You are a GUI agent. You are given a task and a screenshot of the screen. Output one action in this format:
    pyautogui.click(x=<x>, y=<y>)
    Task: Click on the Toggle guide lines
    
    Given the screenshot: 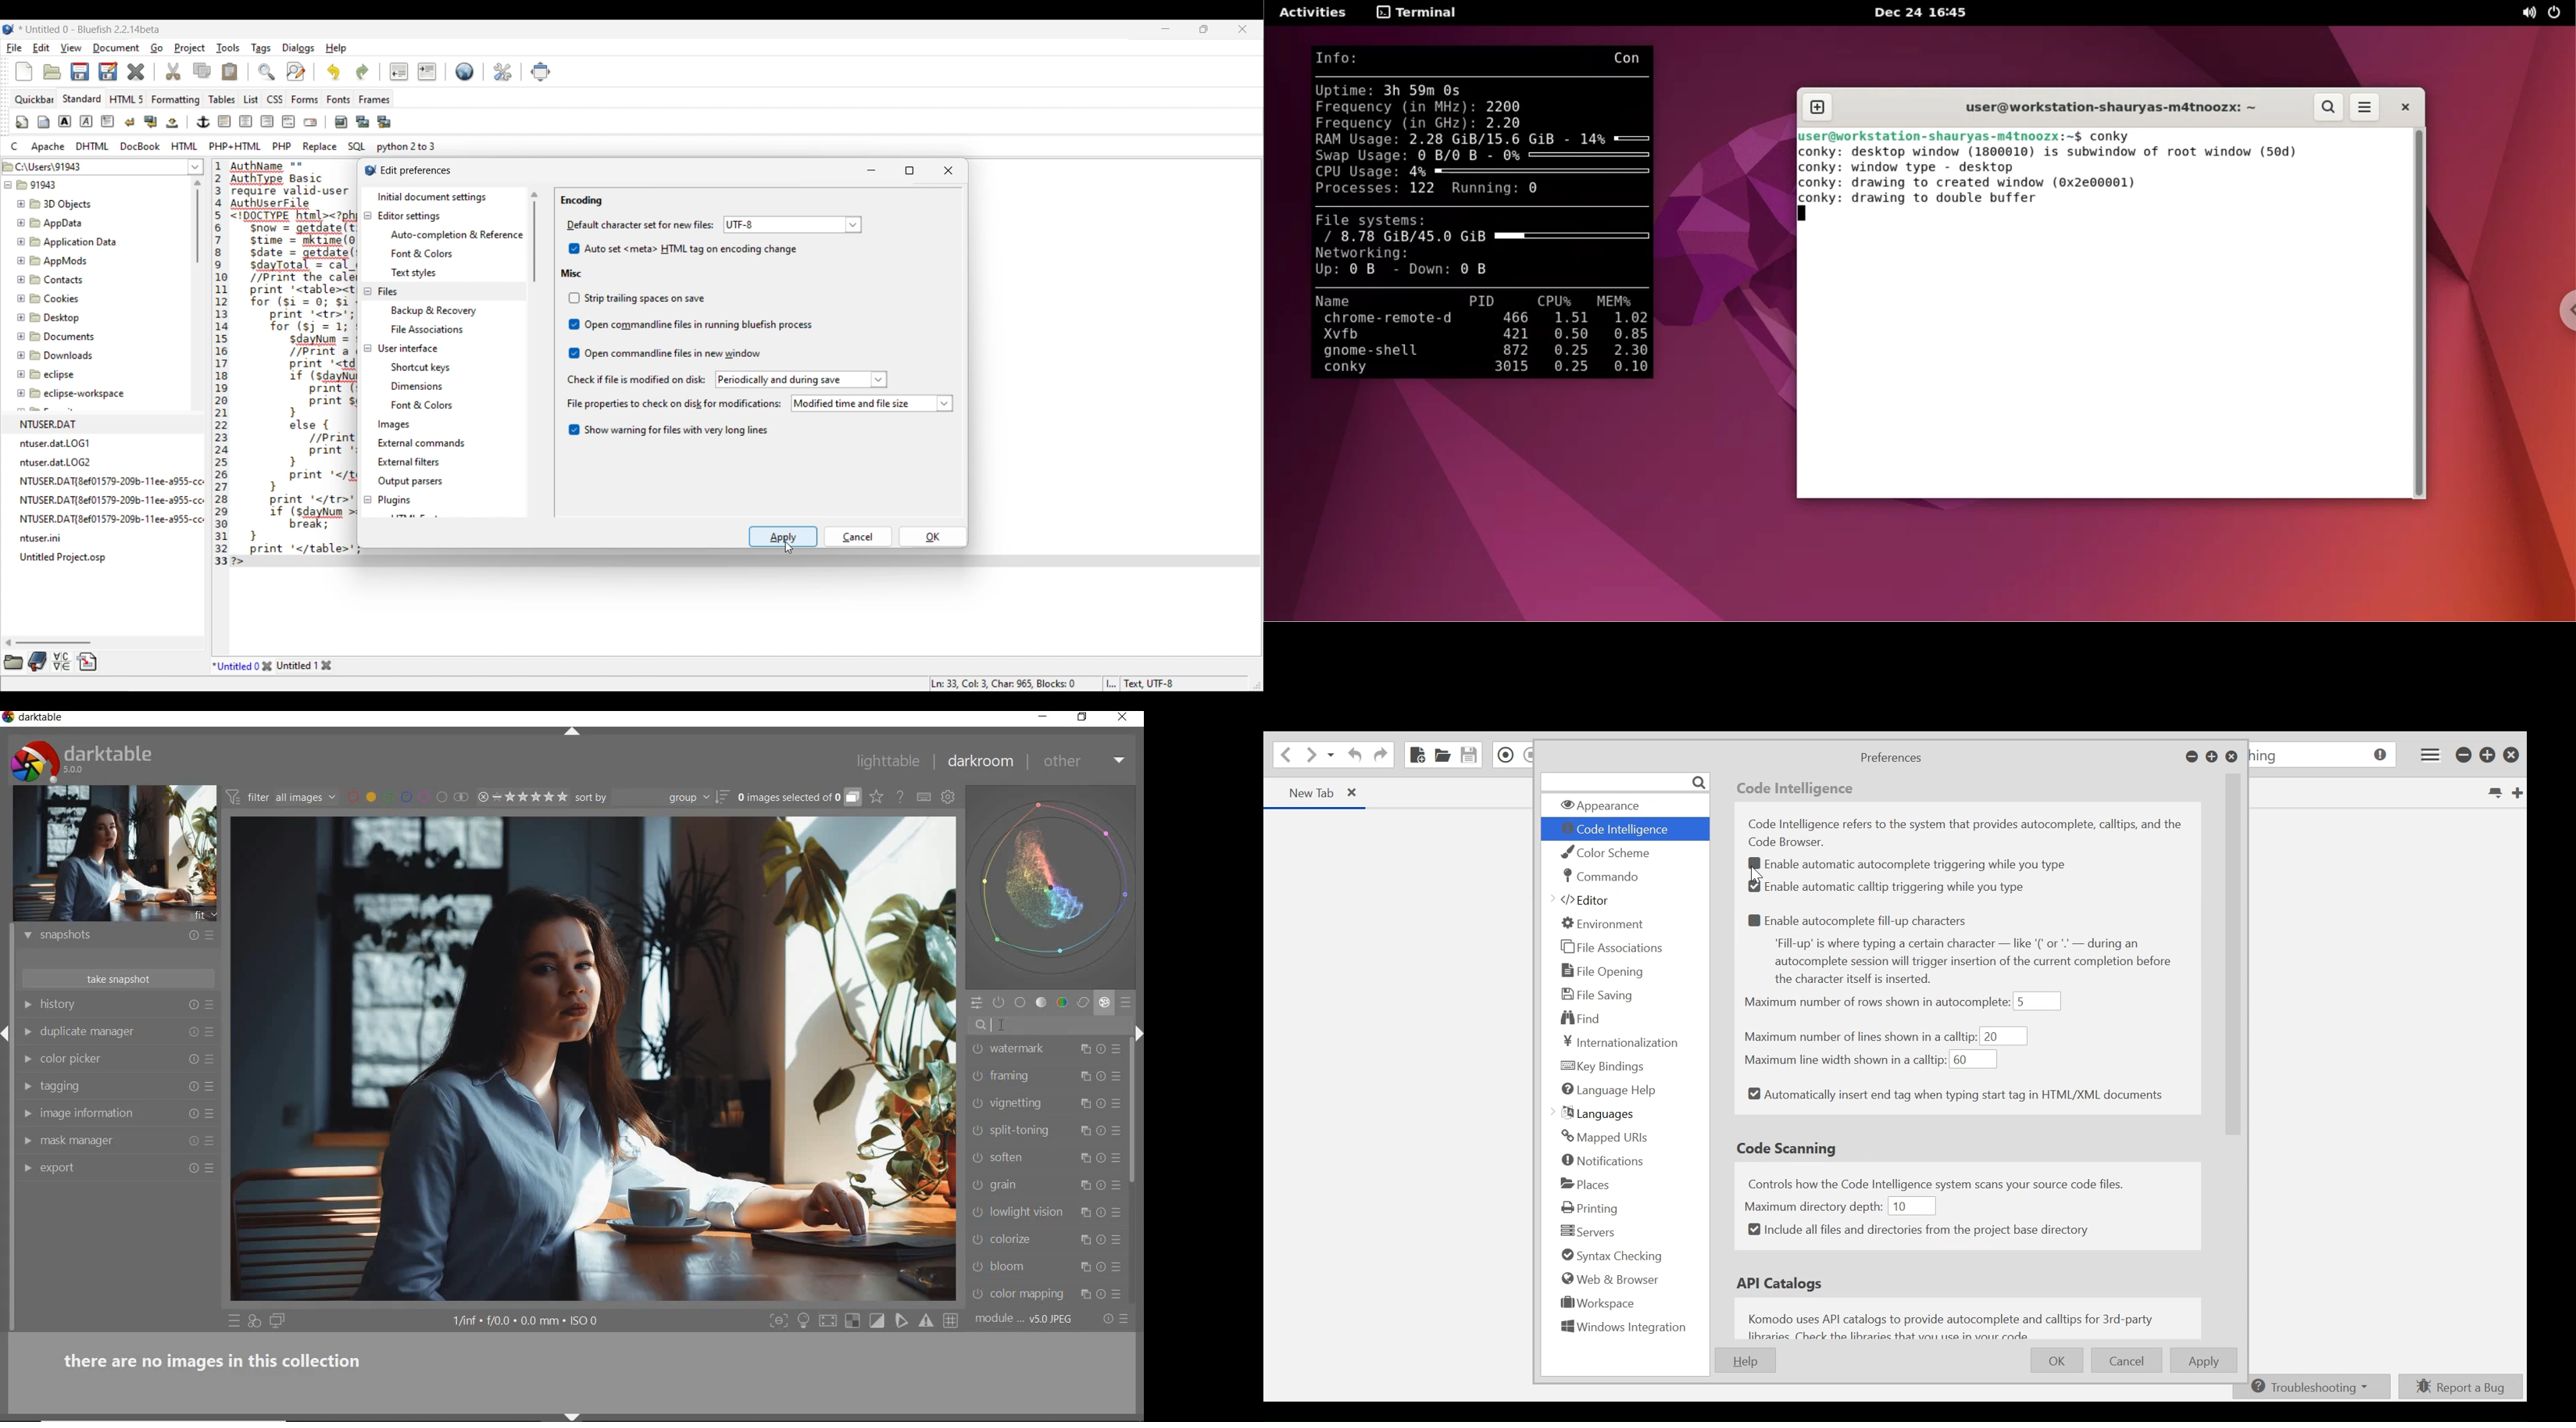 What is the action you would take?
    pyautogui.click(x=952, y=1320)
    